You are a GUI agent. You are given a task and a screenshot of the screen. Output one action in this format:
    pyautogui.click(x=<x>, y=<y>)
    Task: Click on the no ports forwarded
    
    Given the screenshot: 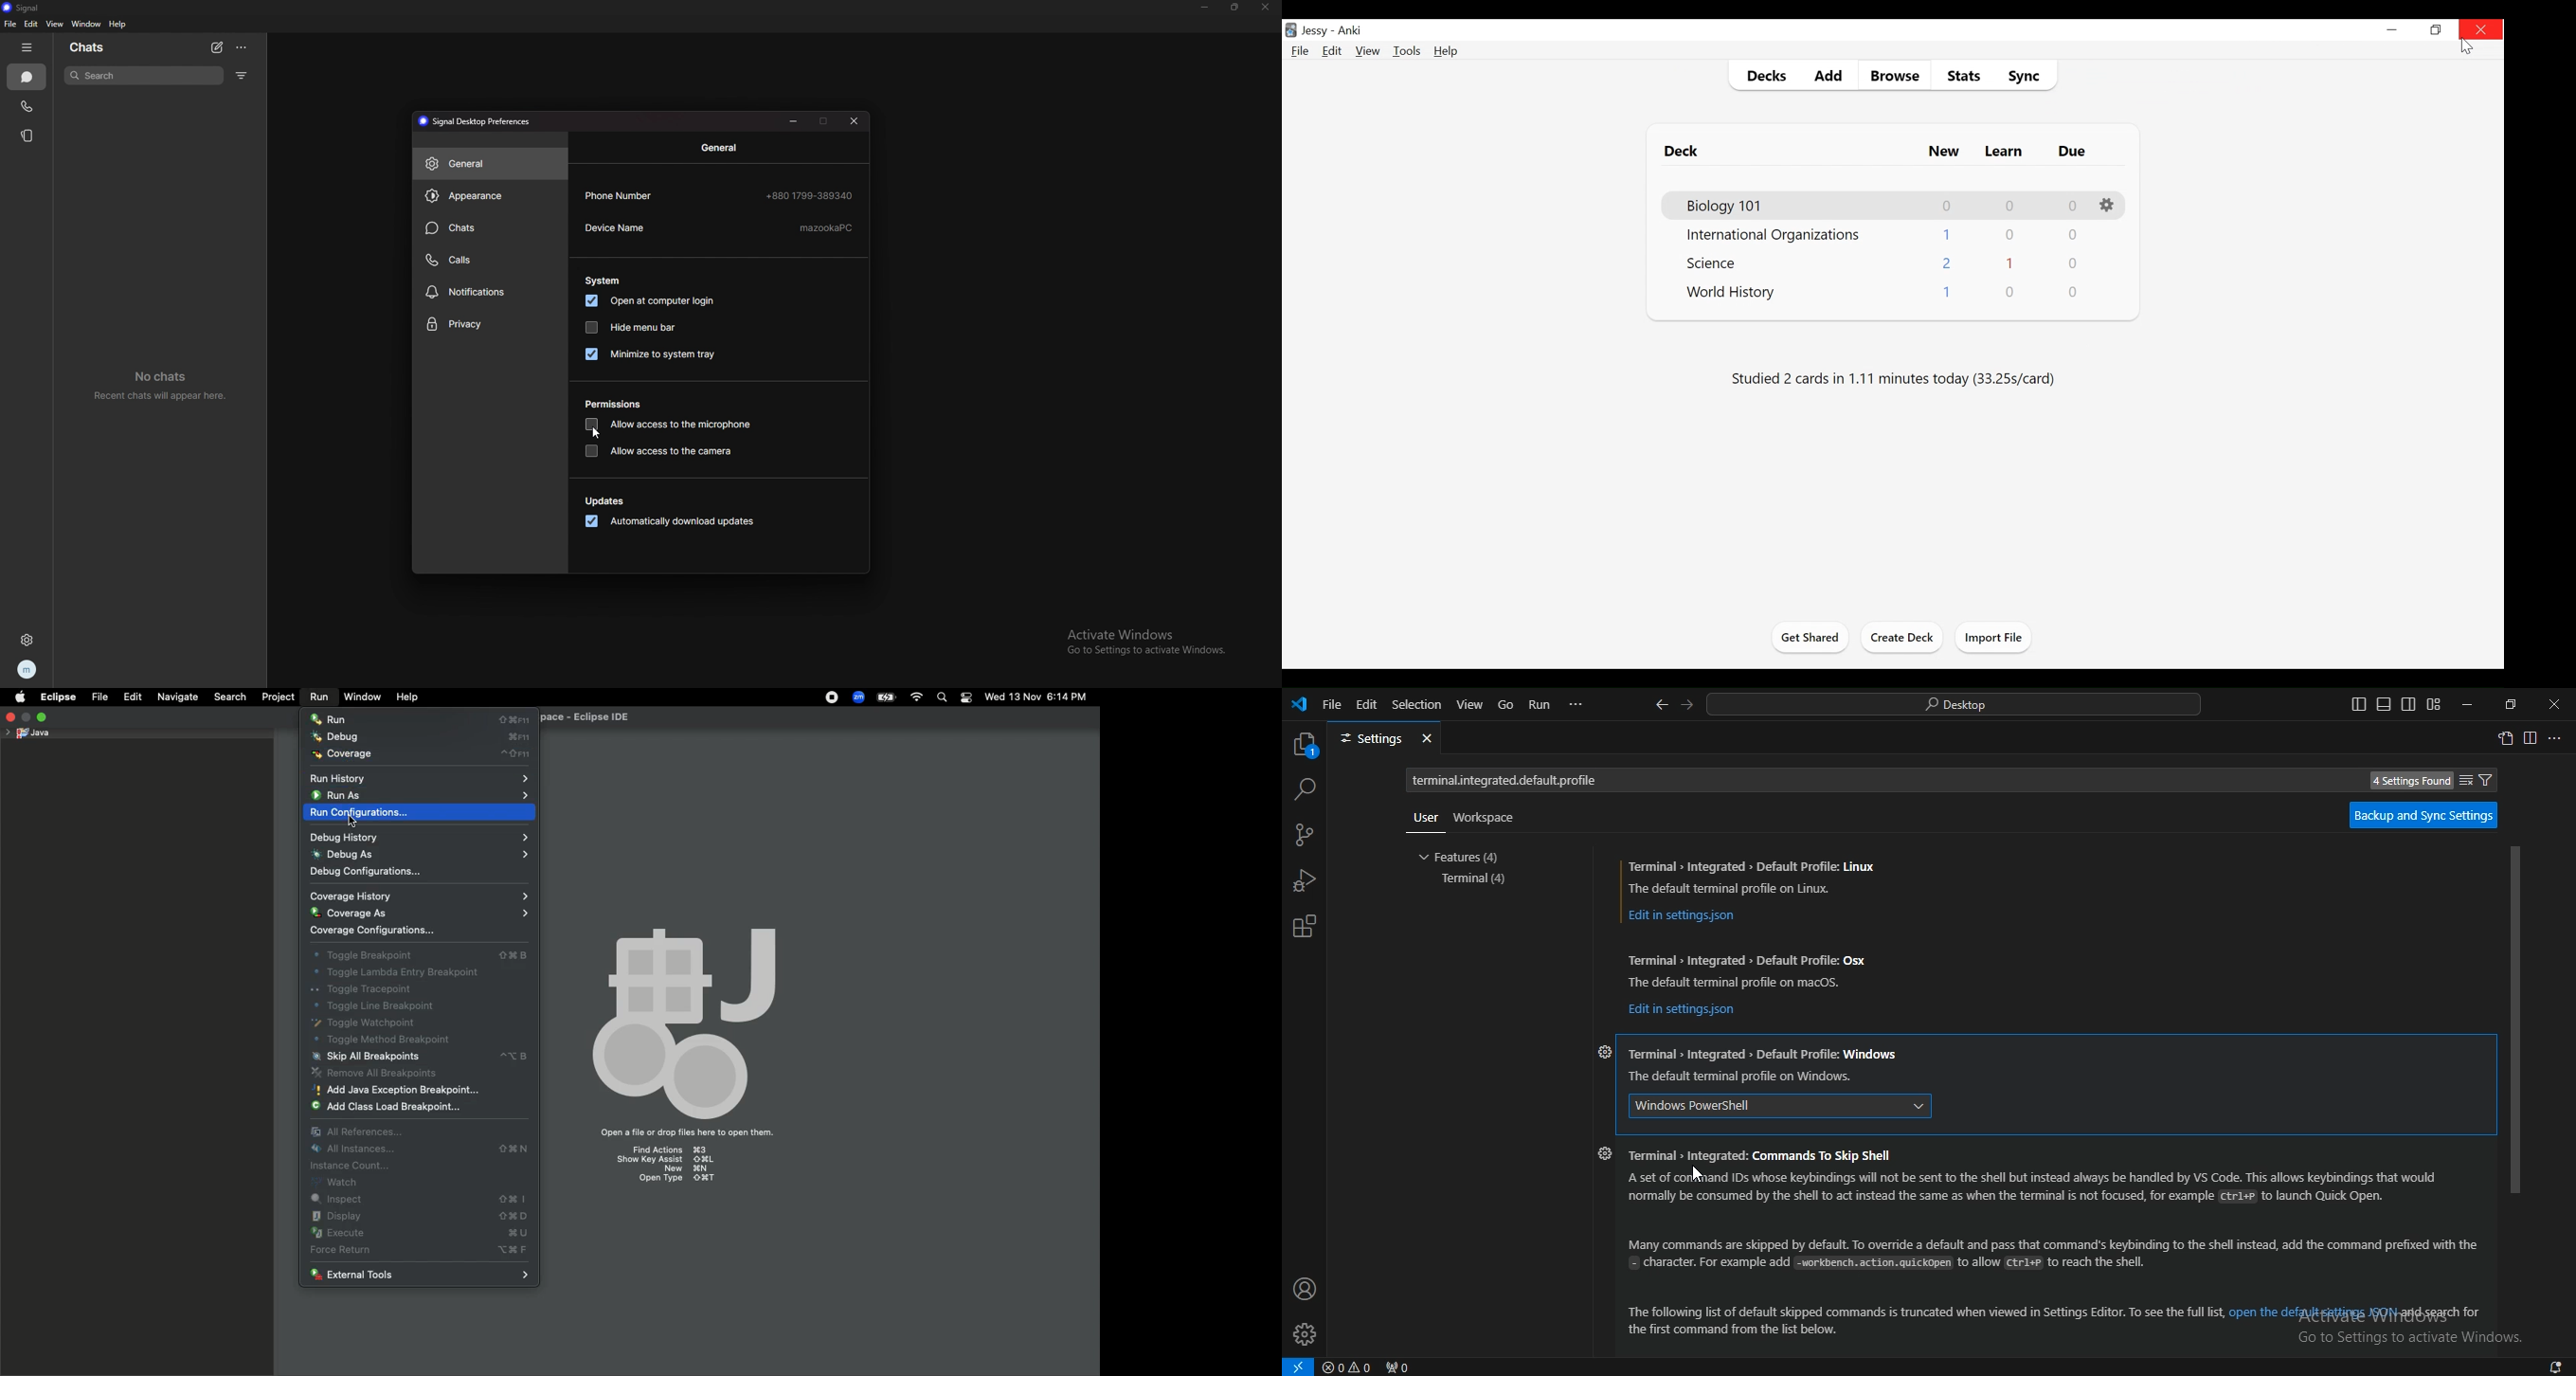 What is the action you would take?
    pyautogui.click(x=1396, y=1367)
    